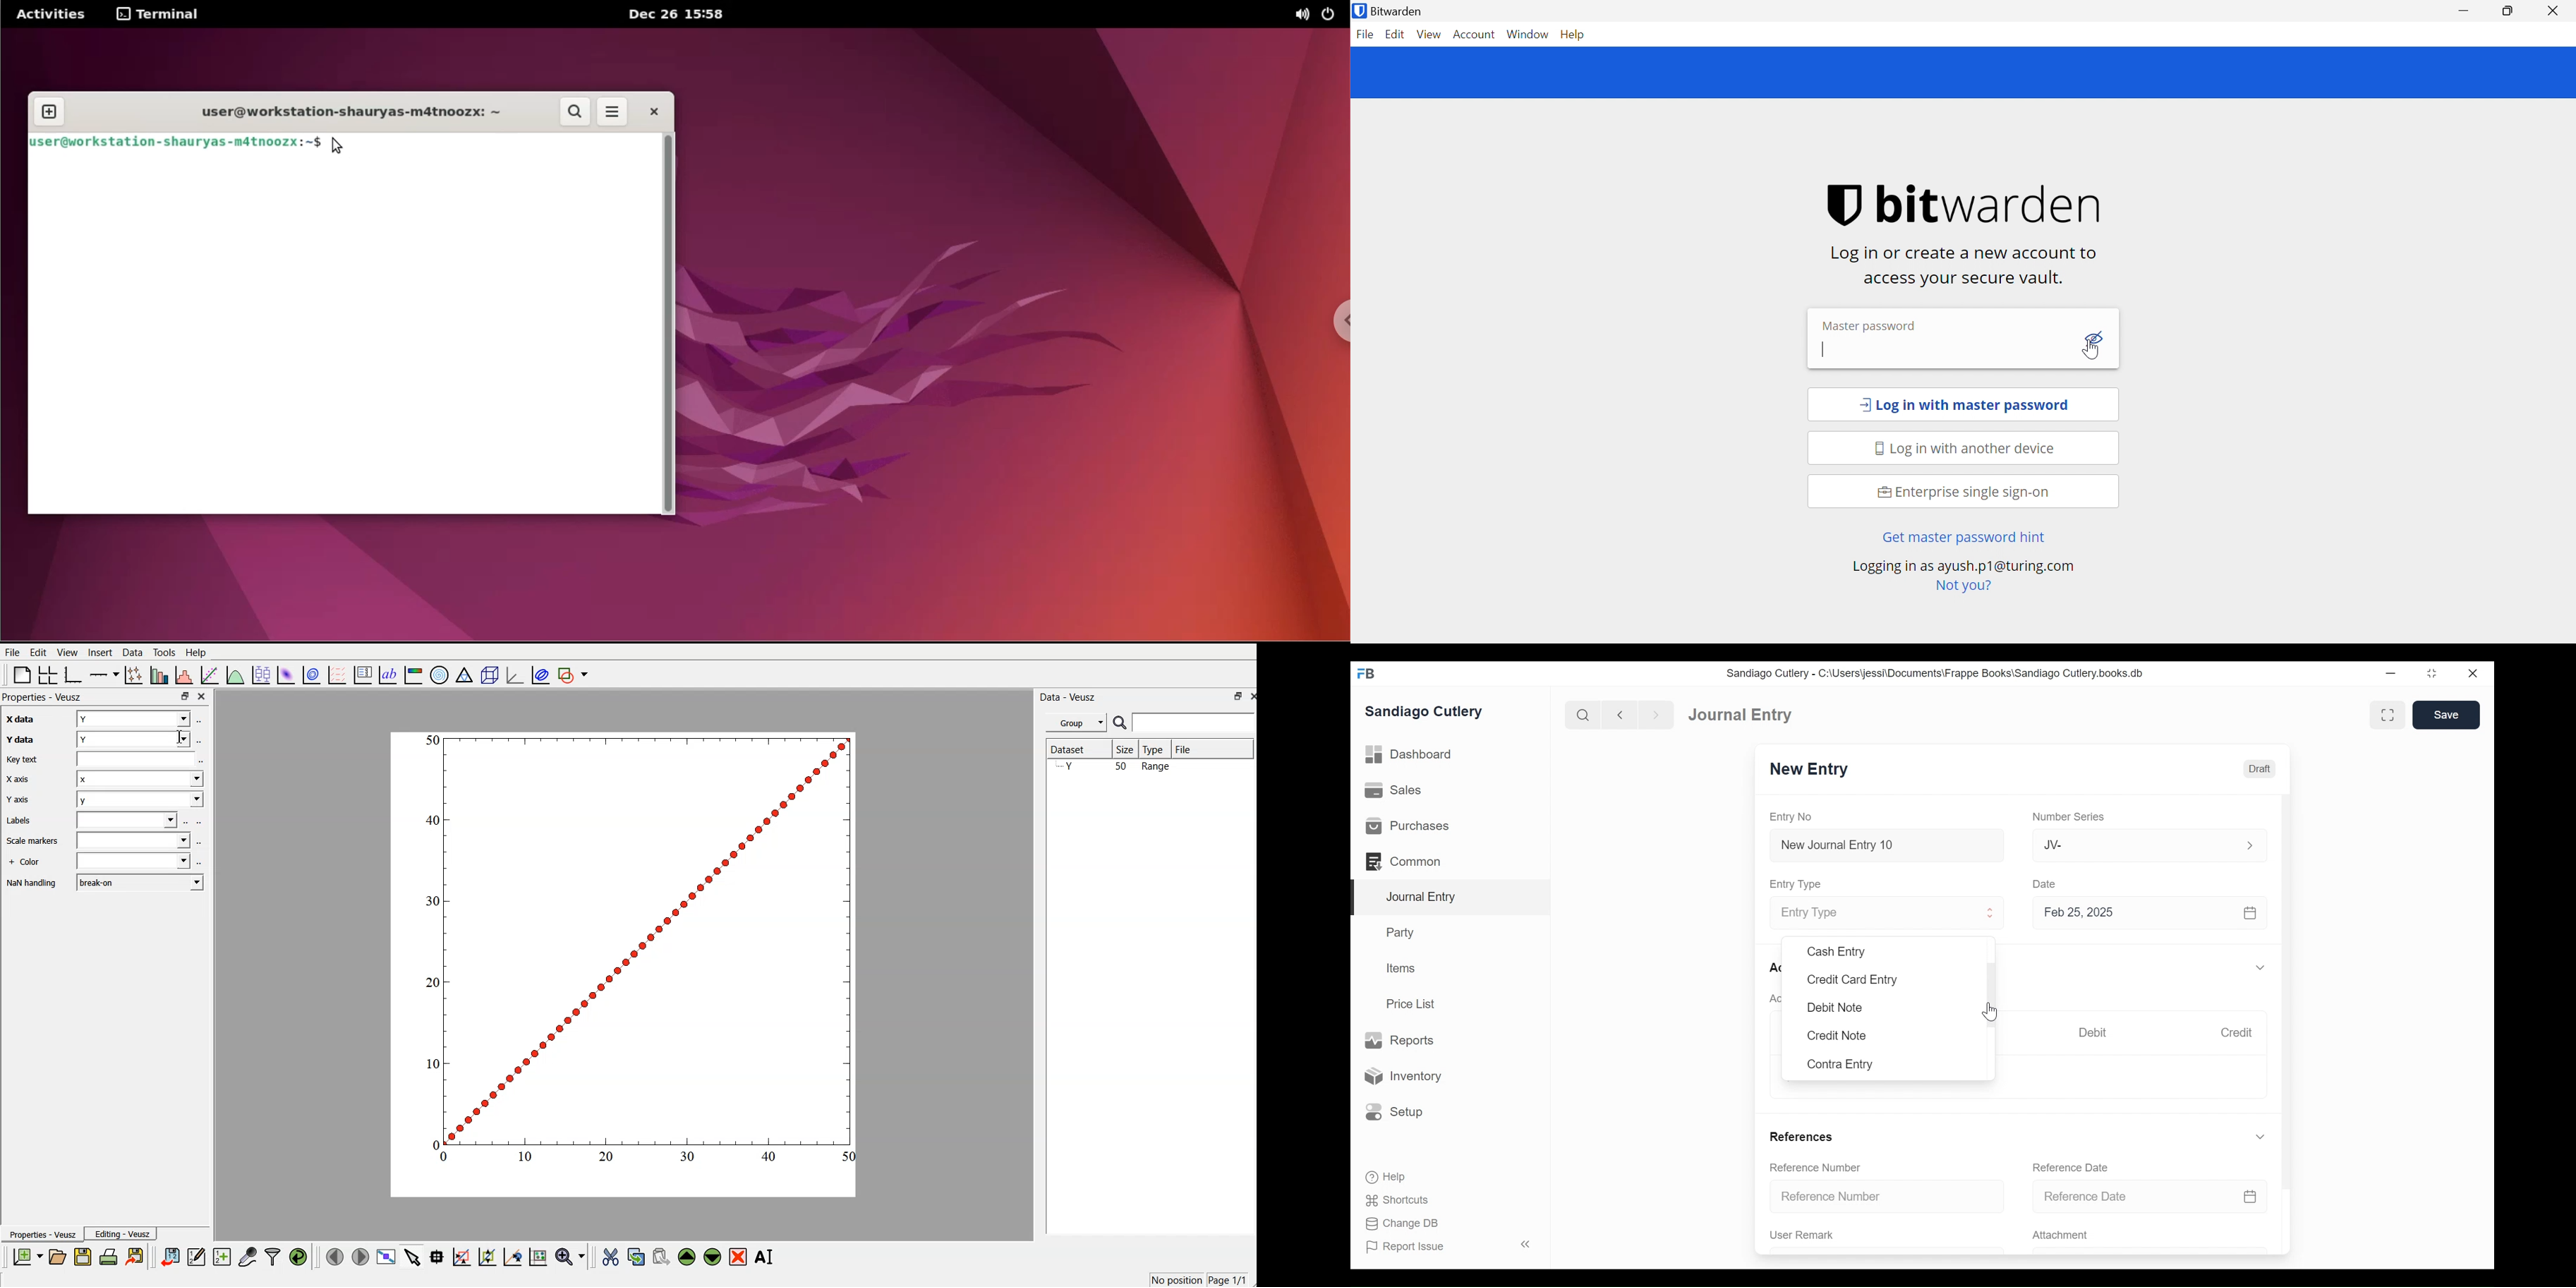 This screenshot has height=1288, width=2576. What do you see at coordinates (624, 963) in the screenshot?
I see `graph chart` at bounding box center [624, 963].